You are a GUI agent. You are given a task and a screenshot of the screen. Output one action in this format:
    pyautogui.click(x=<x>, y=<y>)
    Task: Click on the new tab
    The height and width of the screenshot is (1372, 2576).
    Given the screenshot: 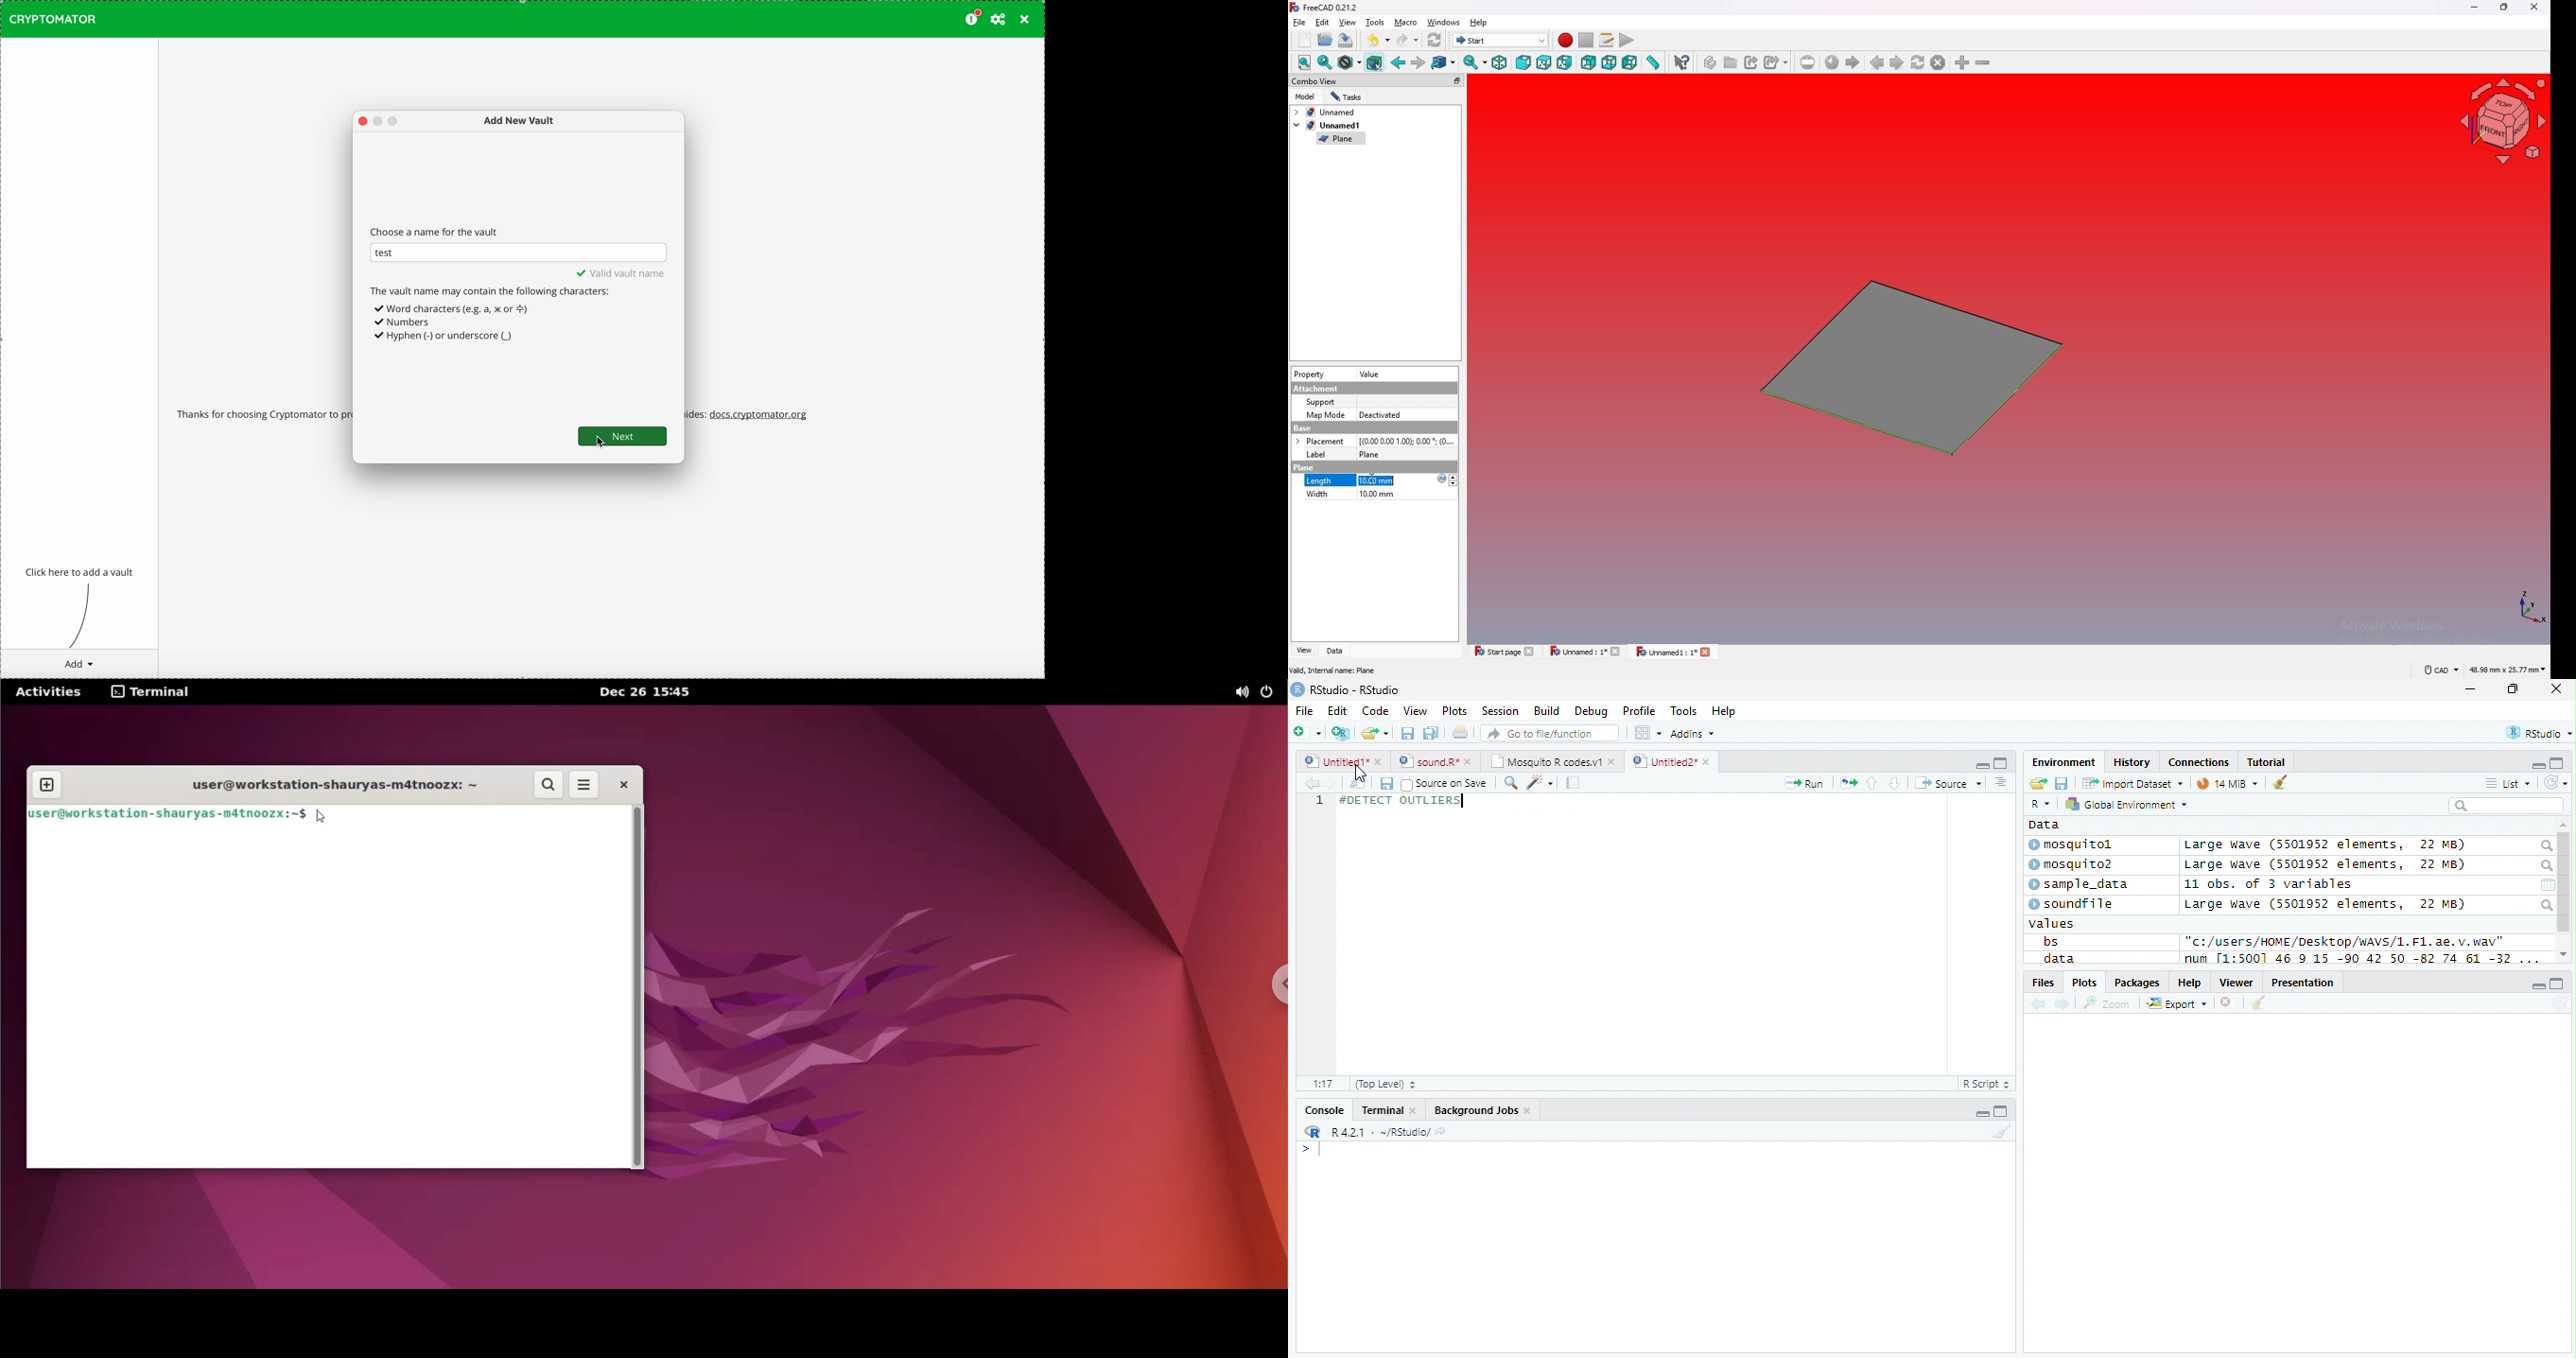 What is the action you would take?
    pyautogui.click(x=48, y=786)
    